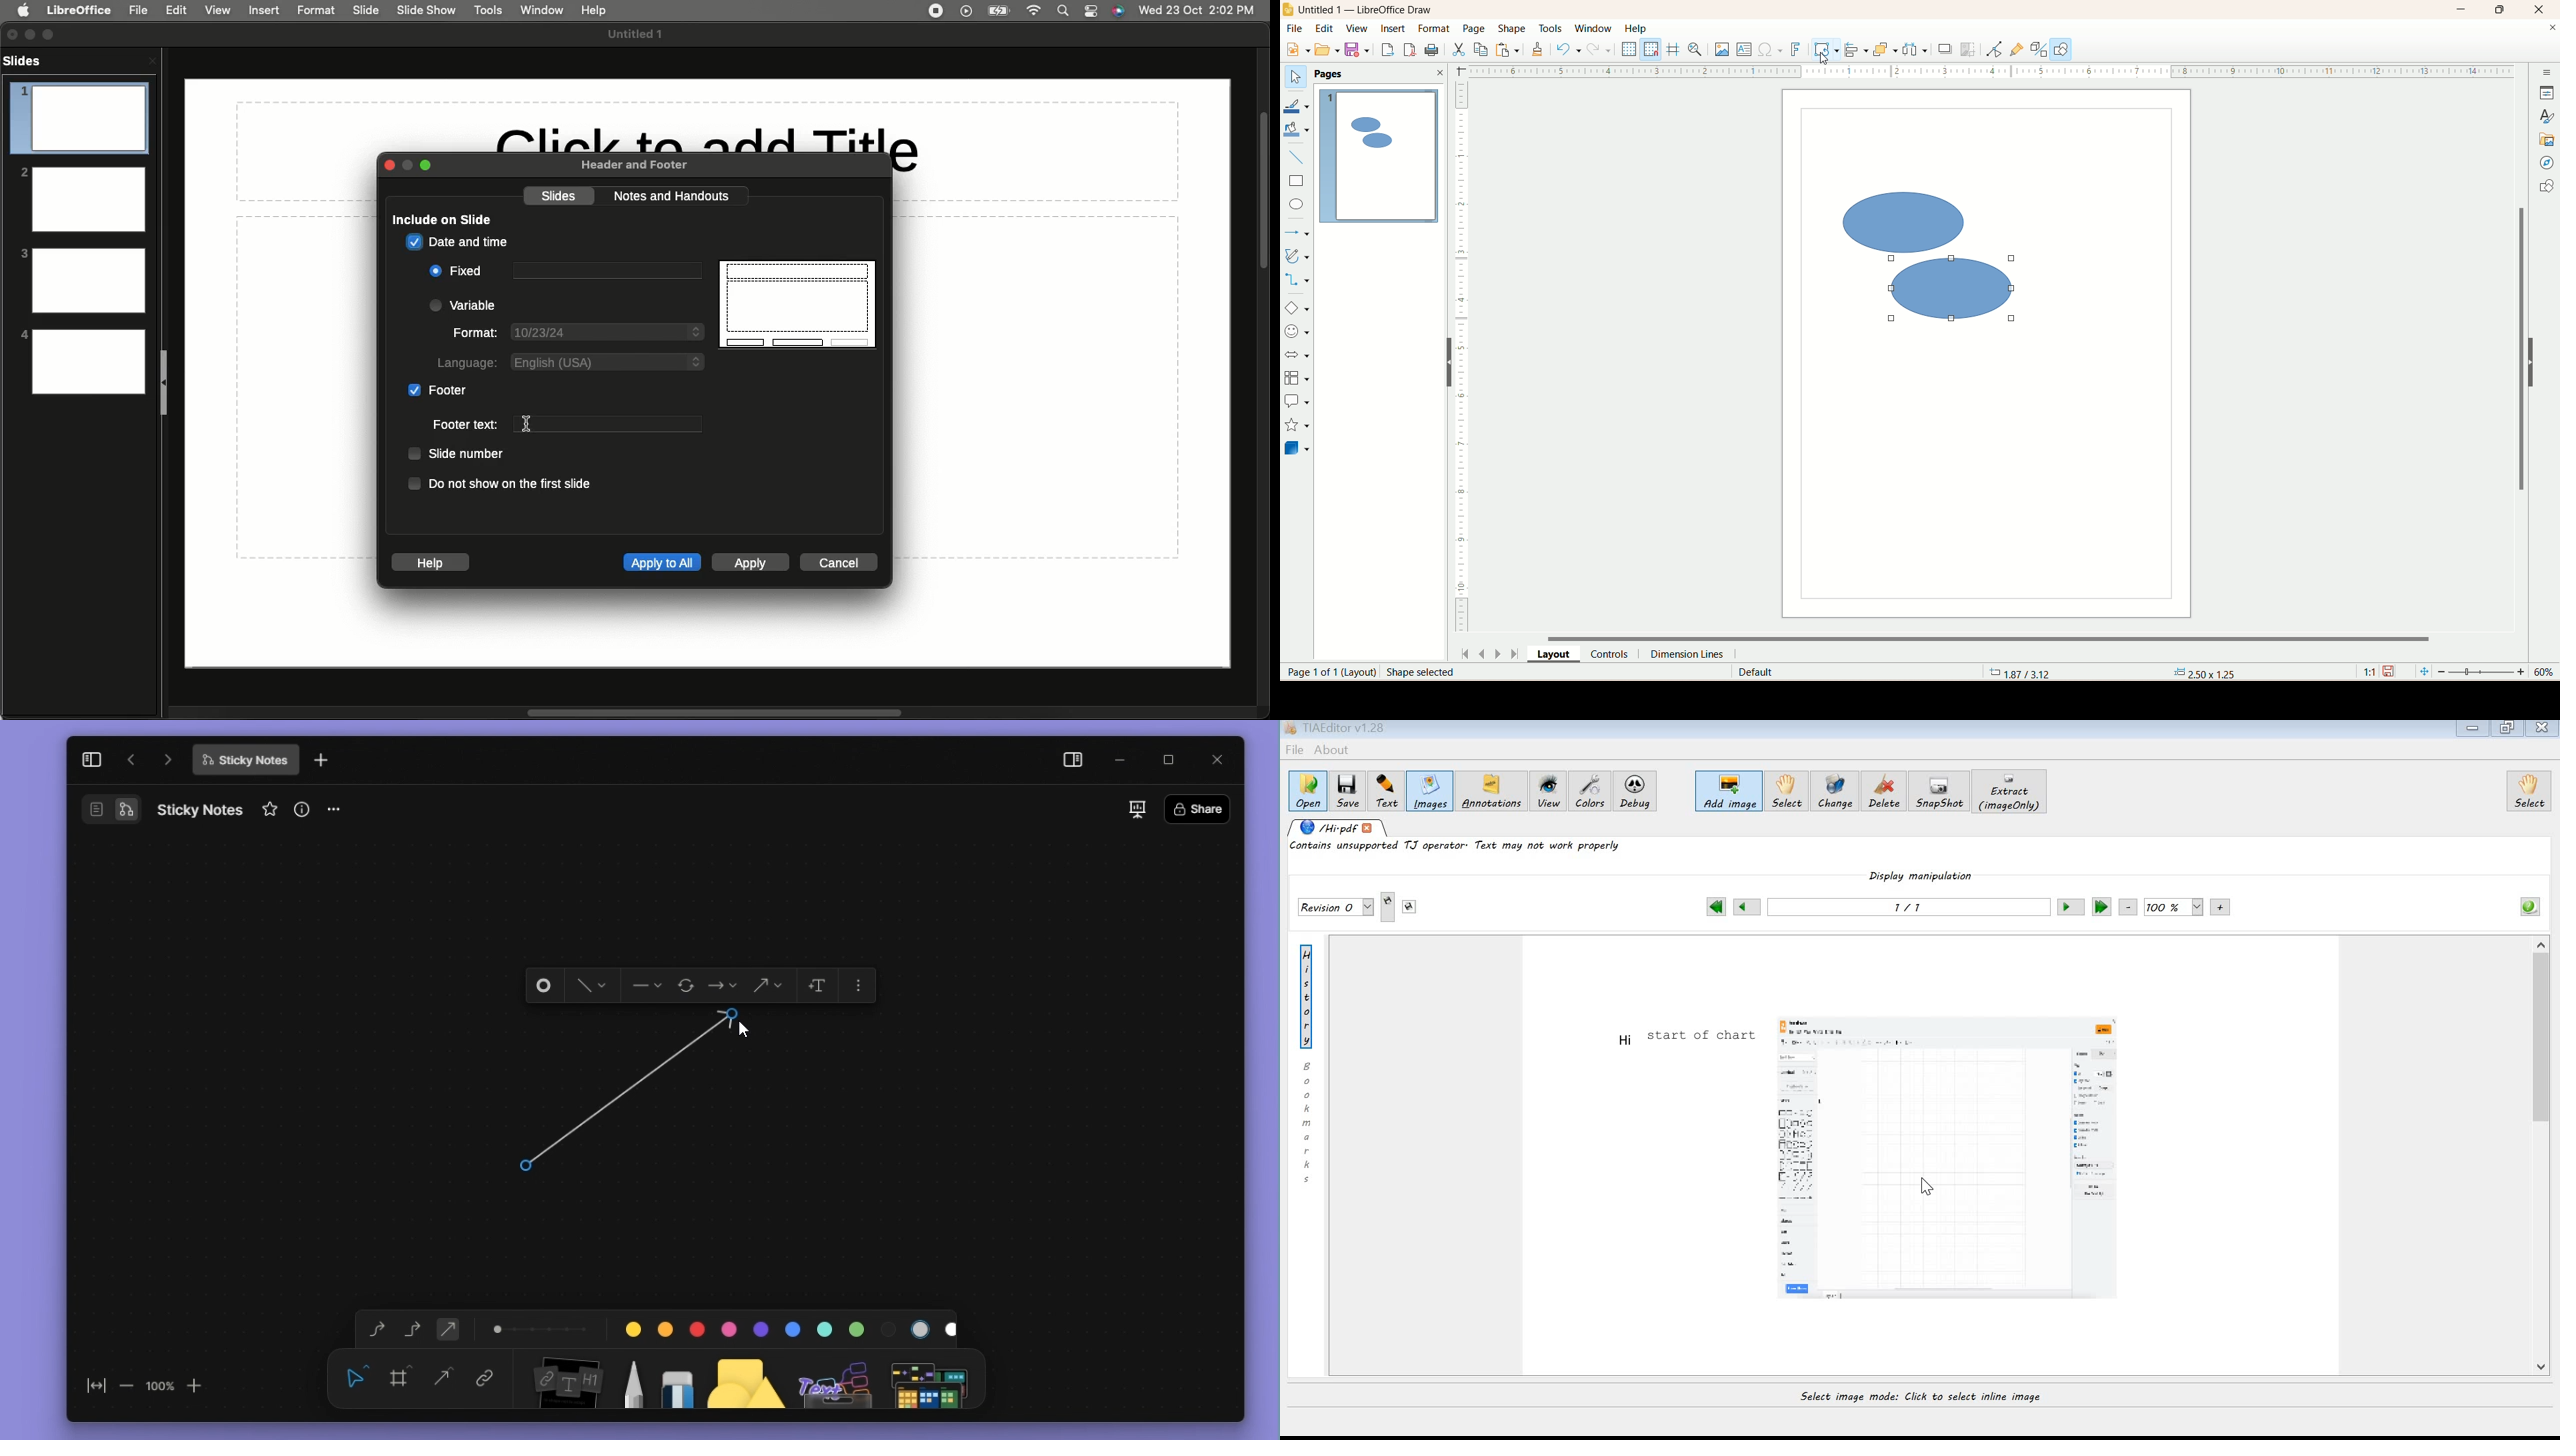 The width and height of the screenshot is (2576, 1456). What do you see at coordinates (91, 759) in the screenshot?
I see `collapse sidebar` at bounding box center [91, 759].